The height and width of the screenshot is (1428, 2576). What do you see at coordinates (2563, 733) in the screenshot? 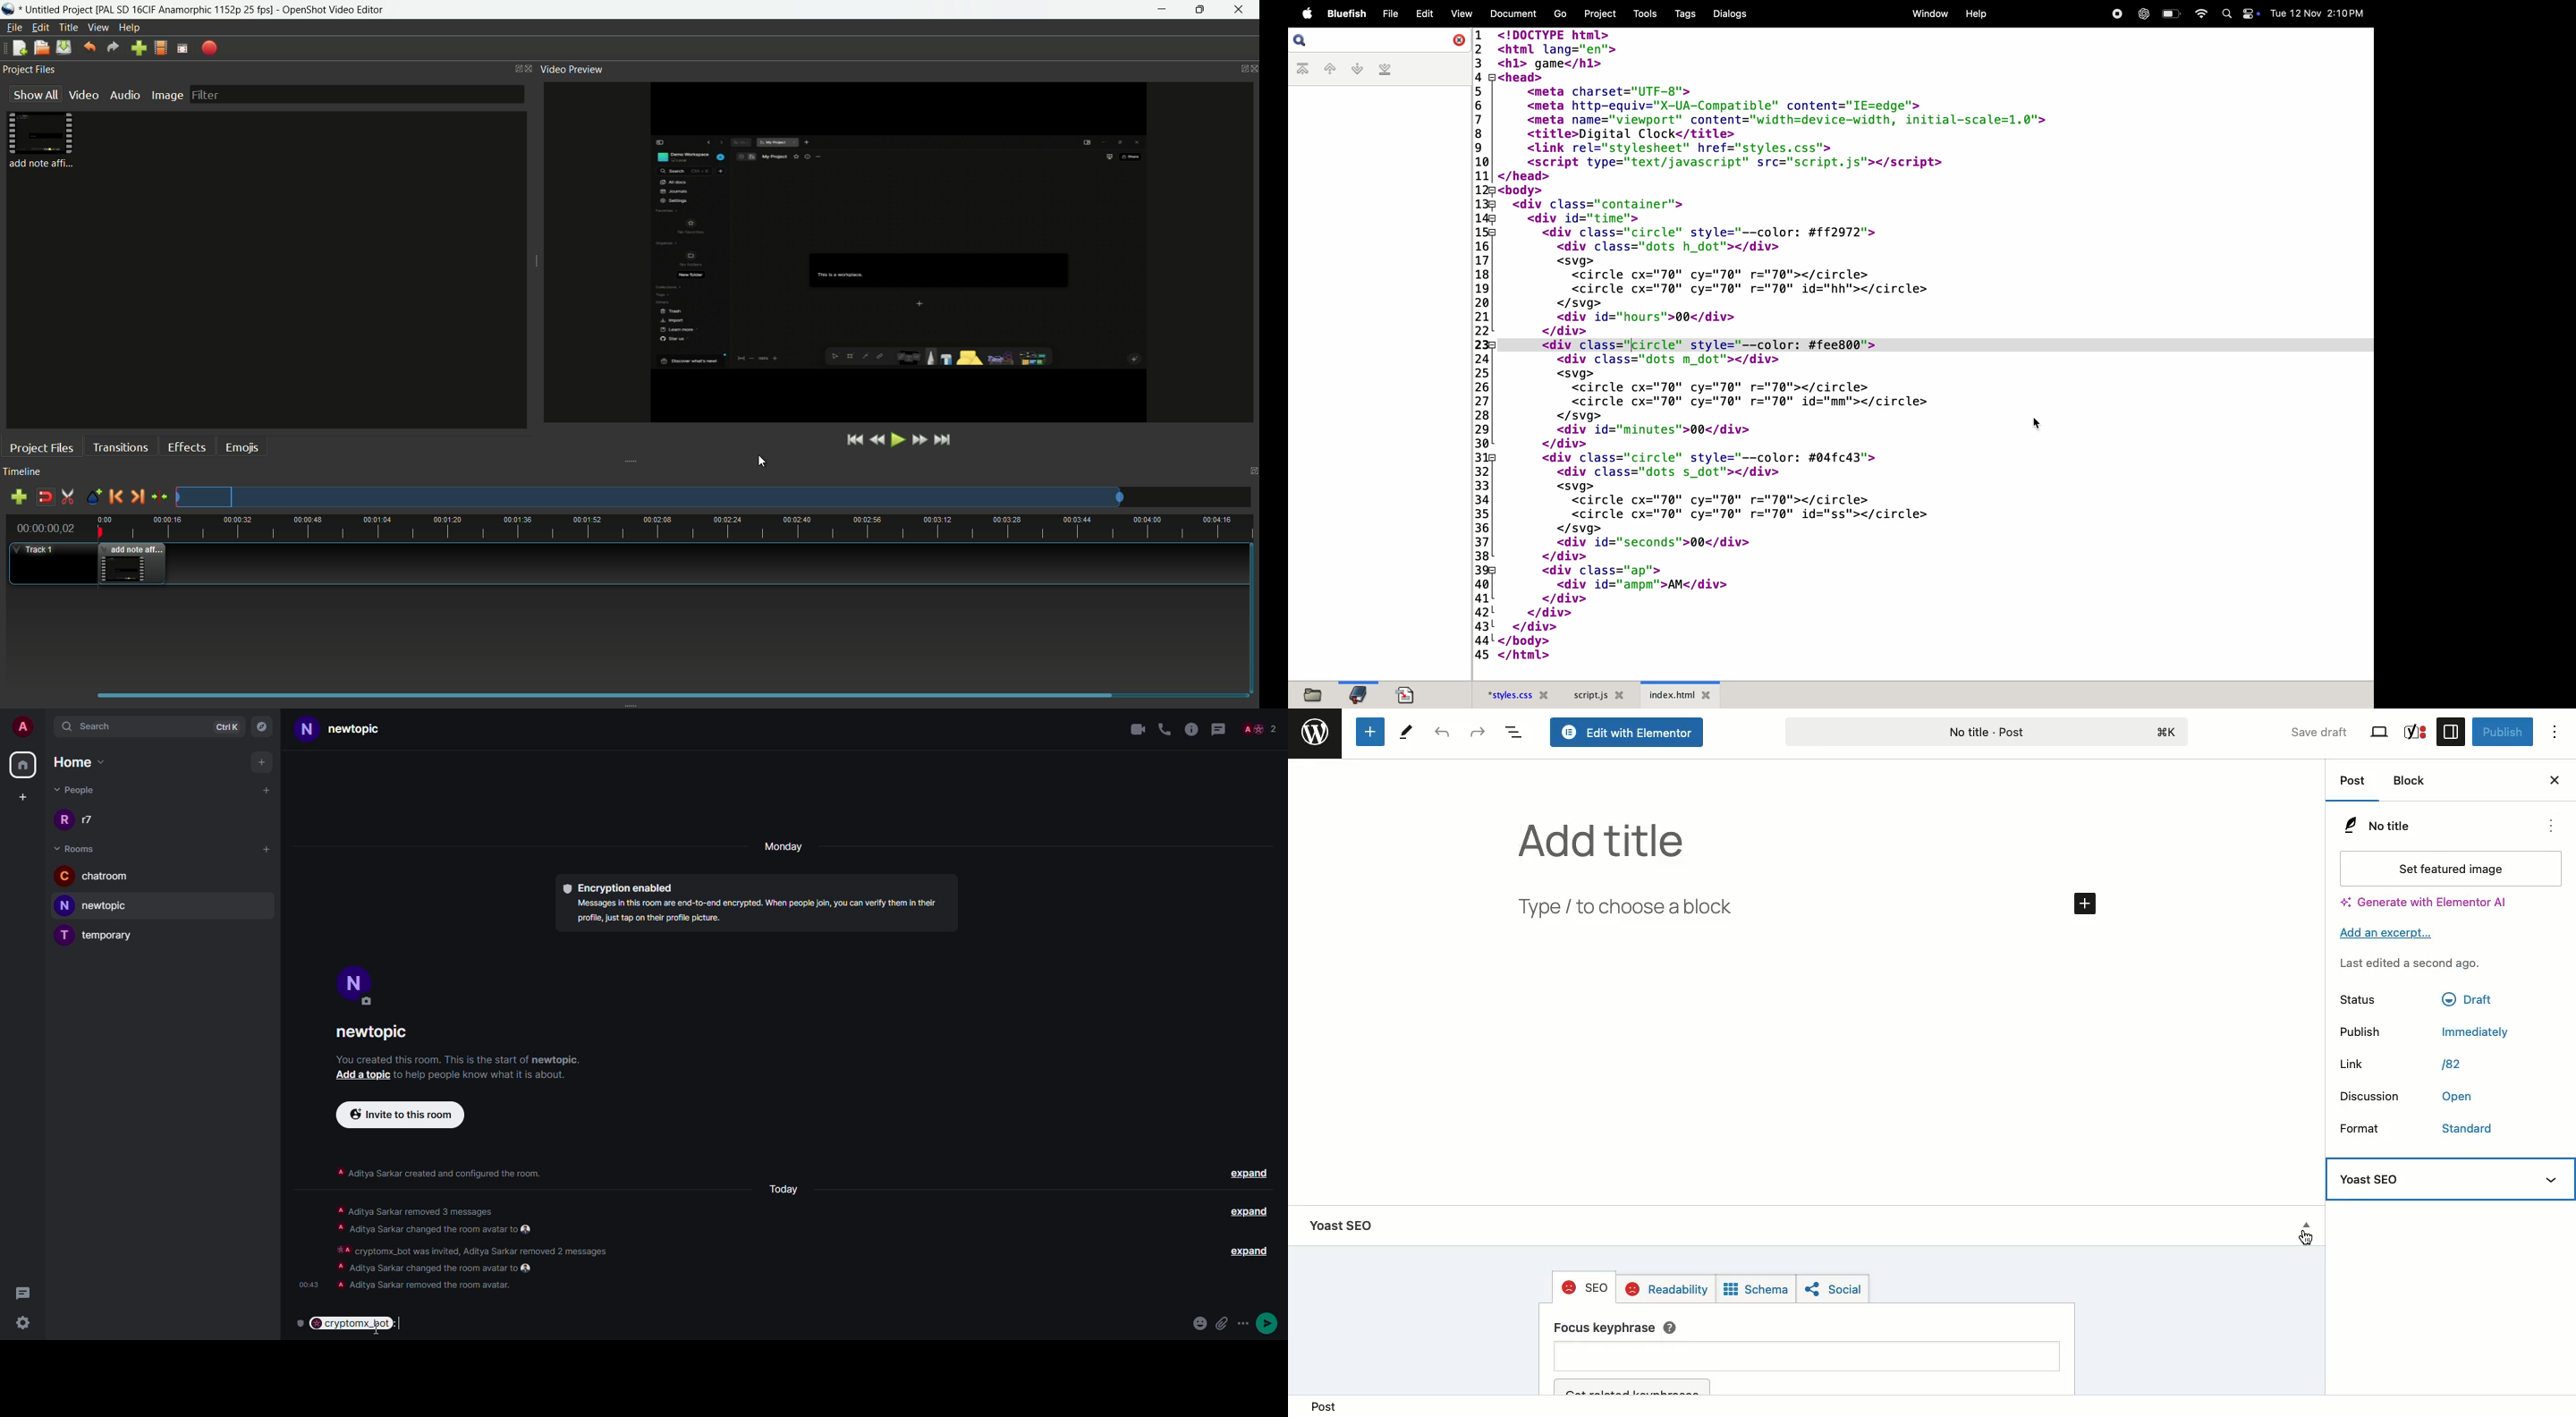
I see `Options` at bounding box center [2563, 733].